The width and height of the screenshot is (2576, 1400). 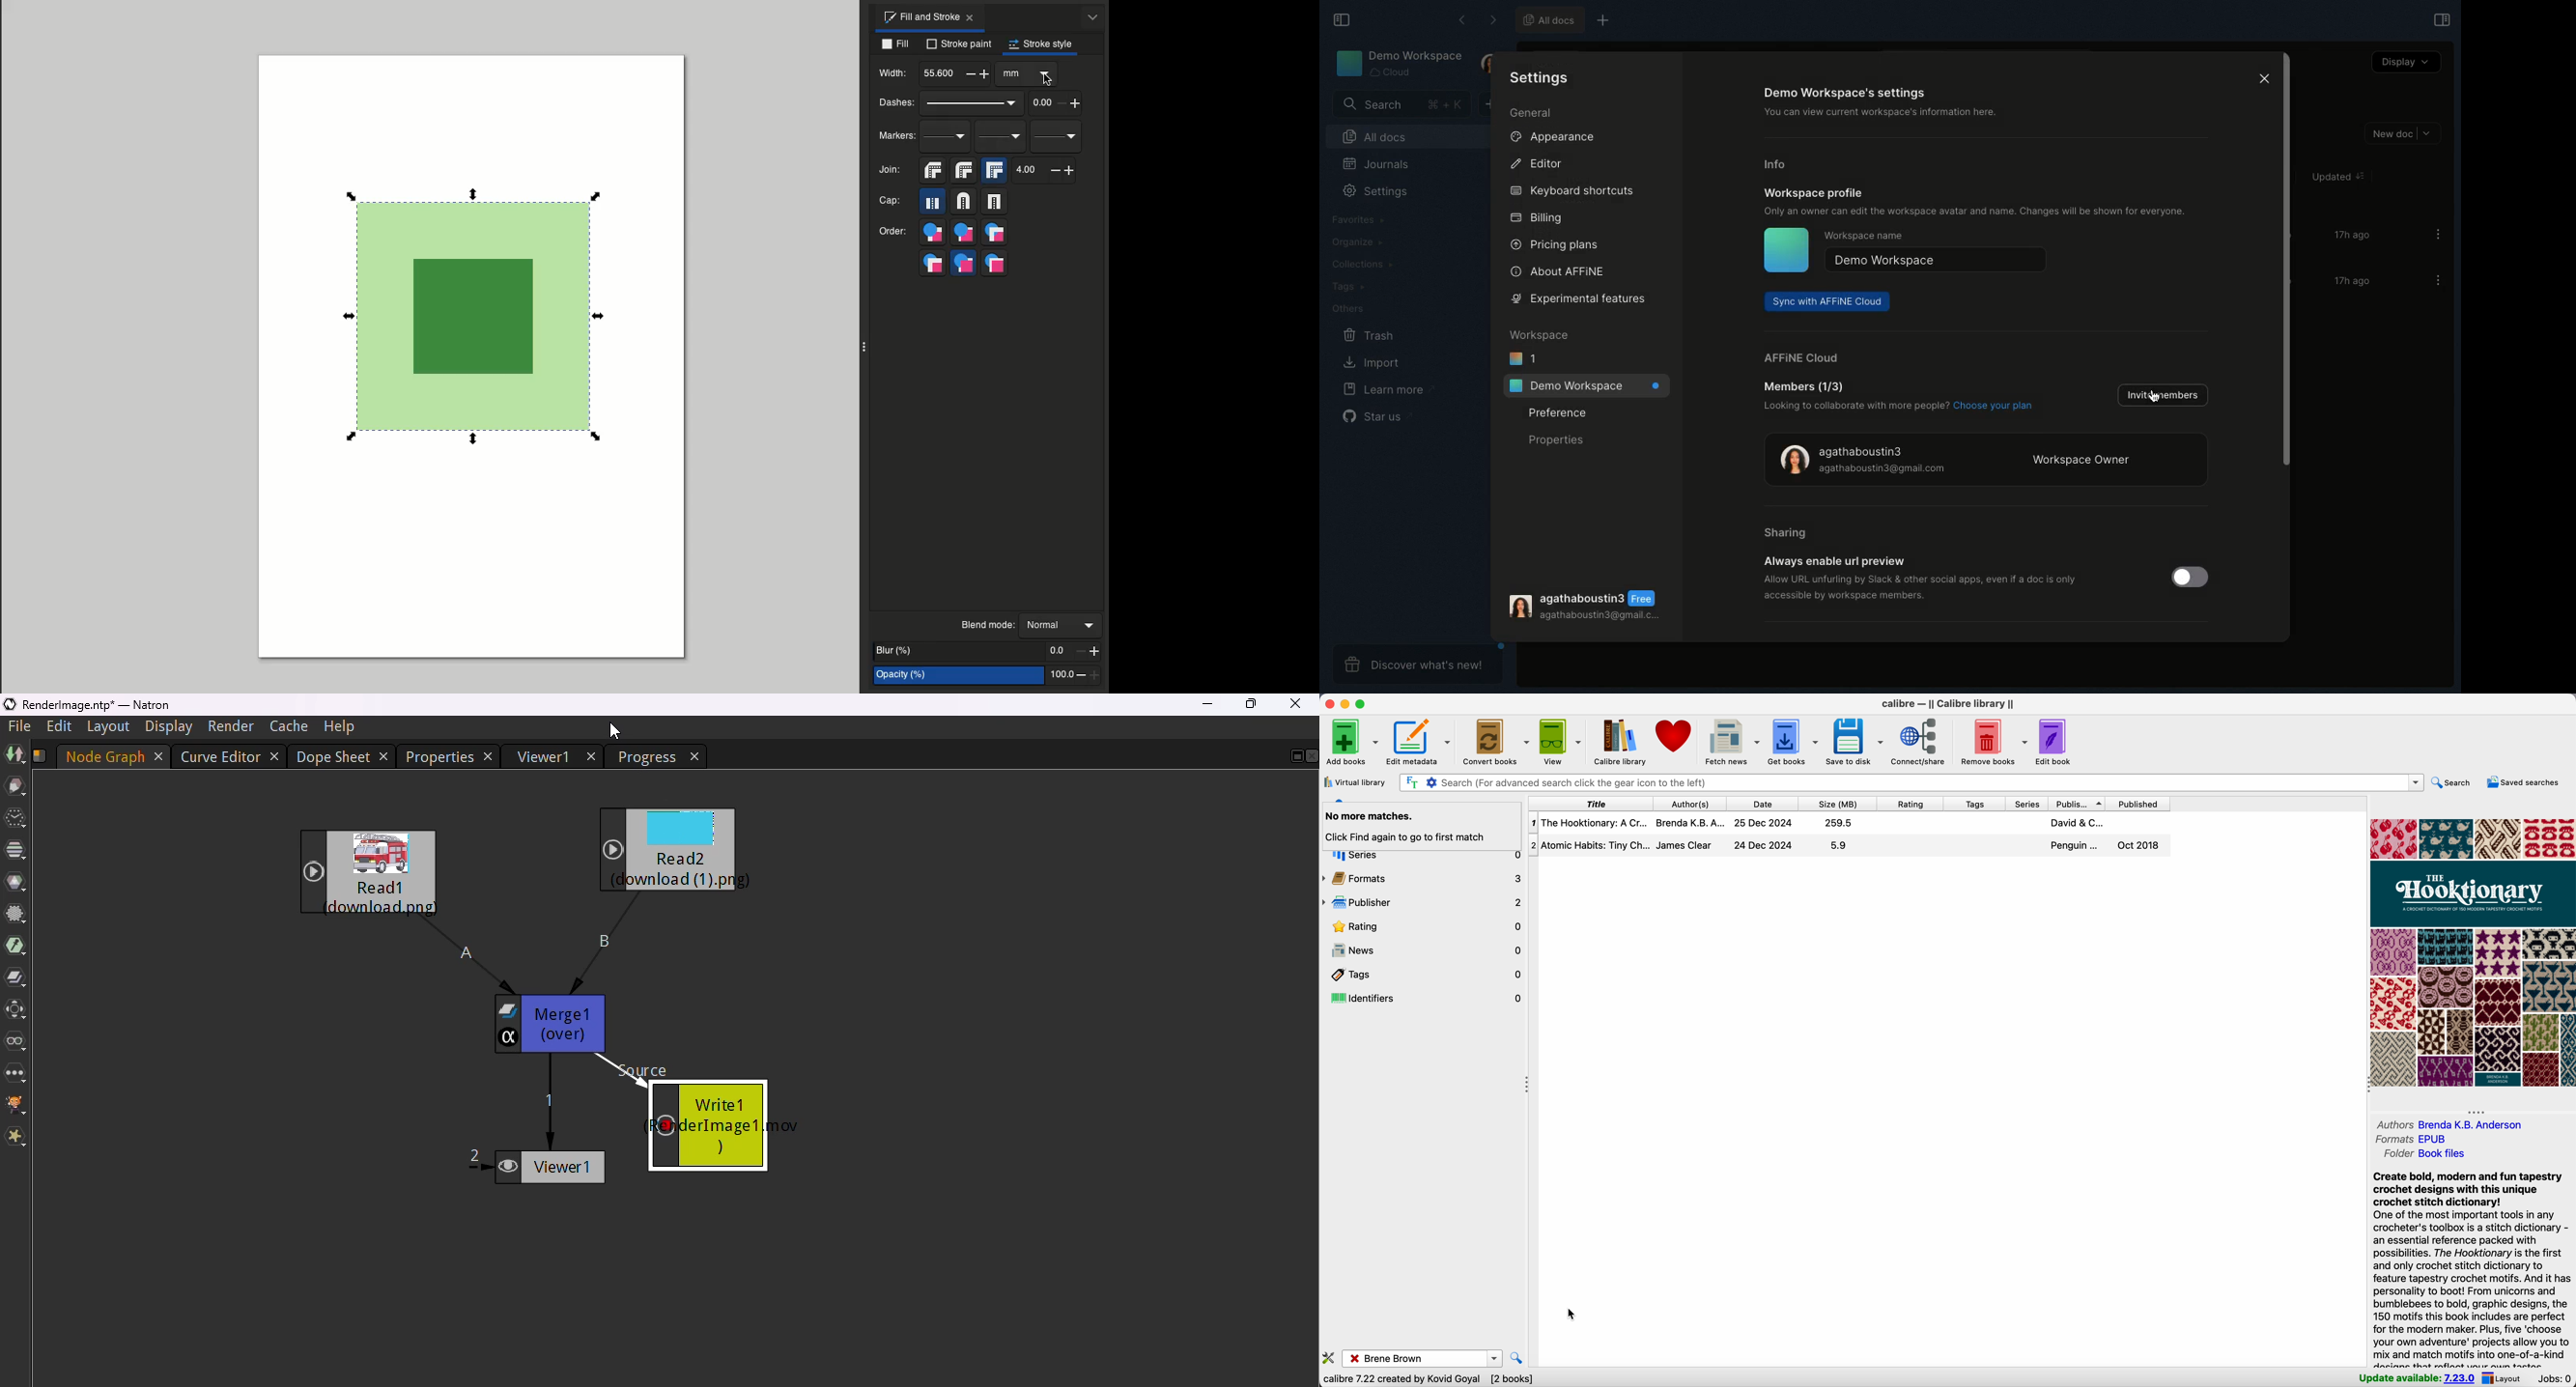 I want to click on Scale selection, so click(x=341, y=317).